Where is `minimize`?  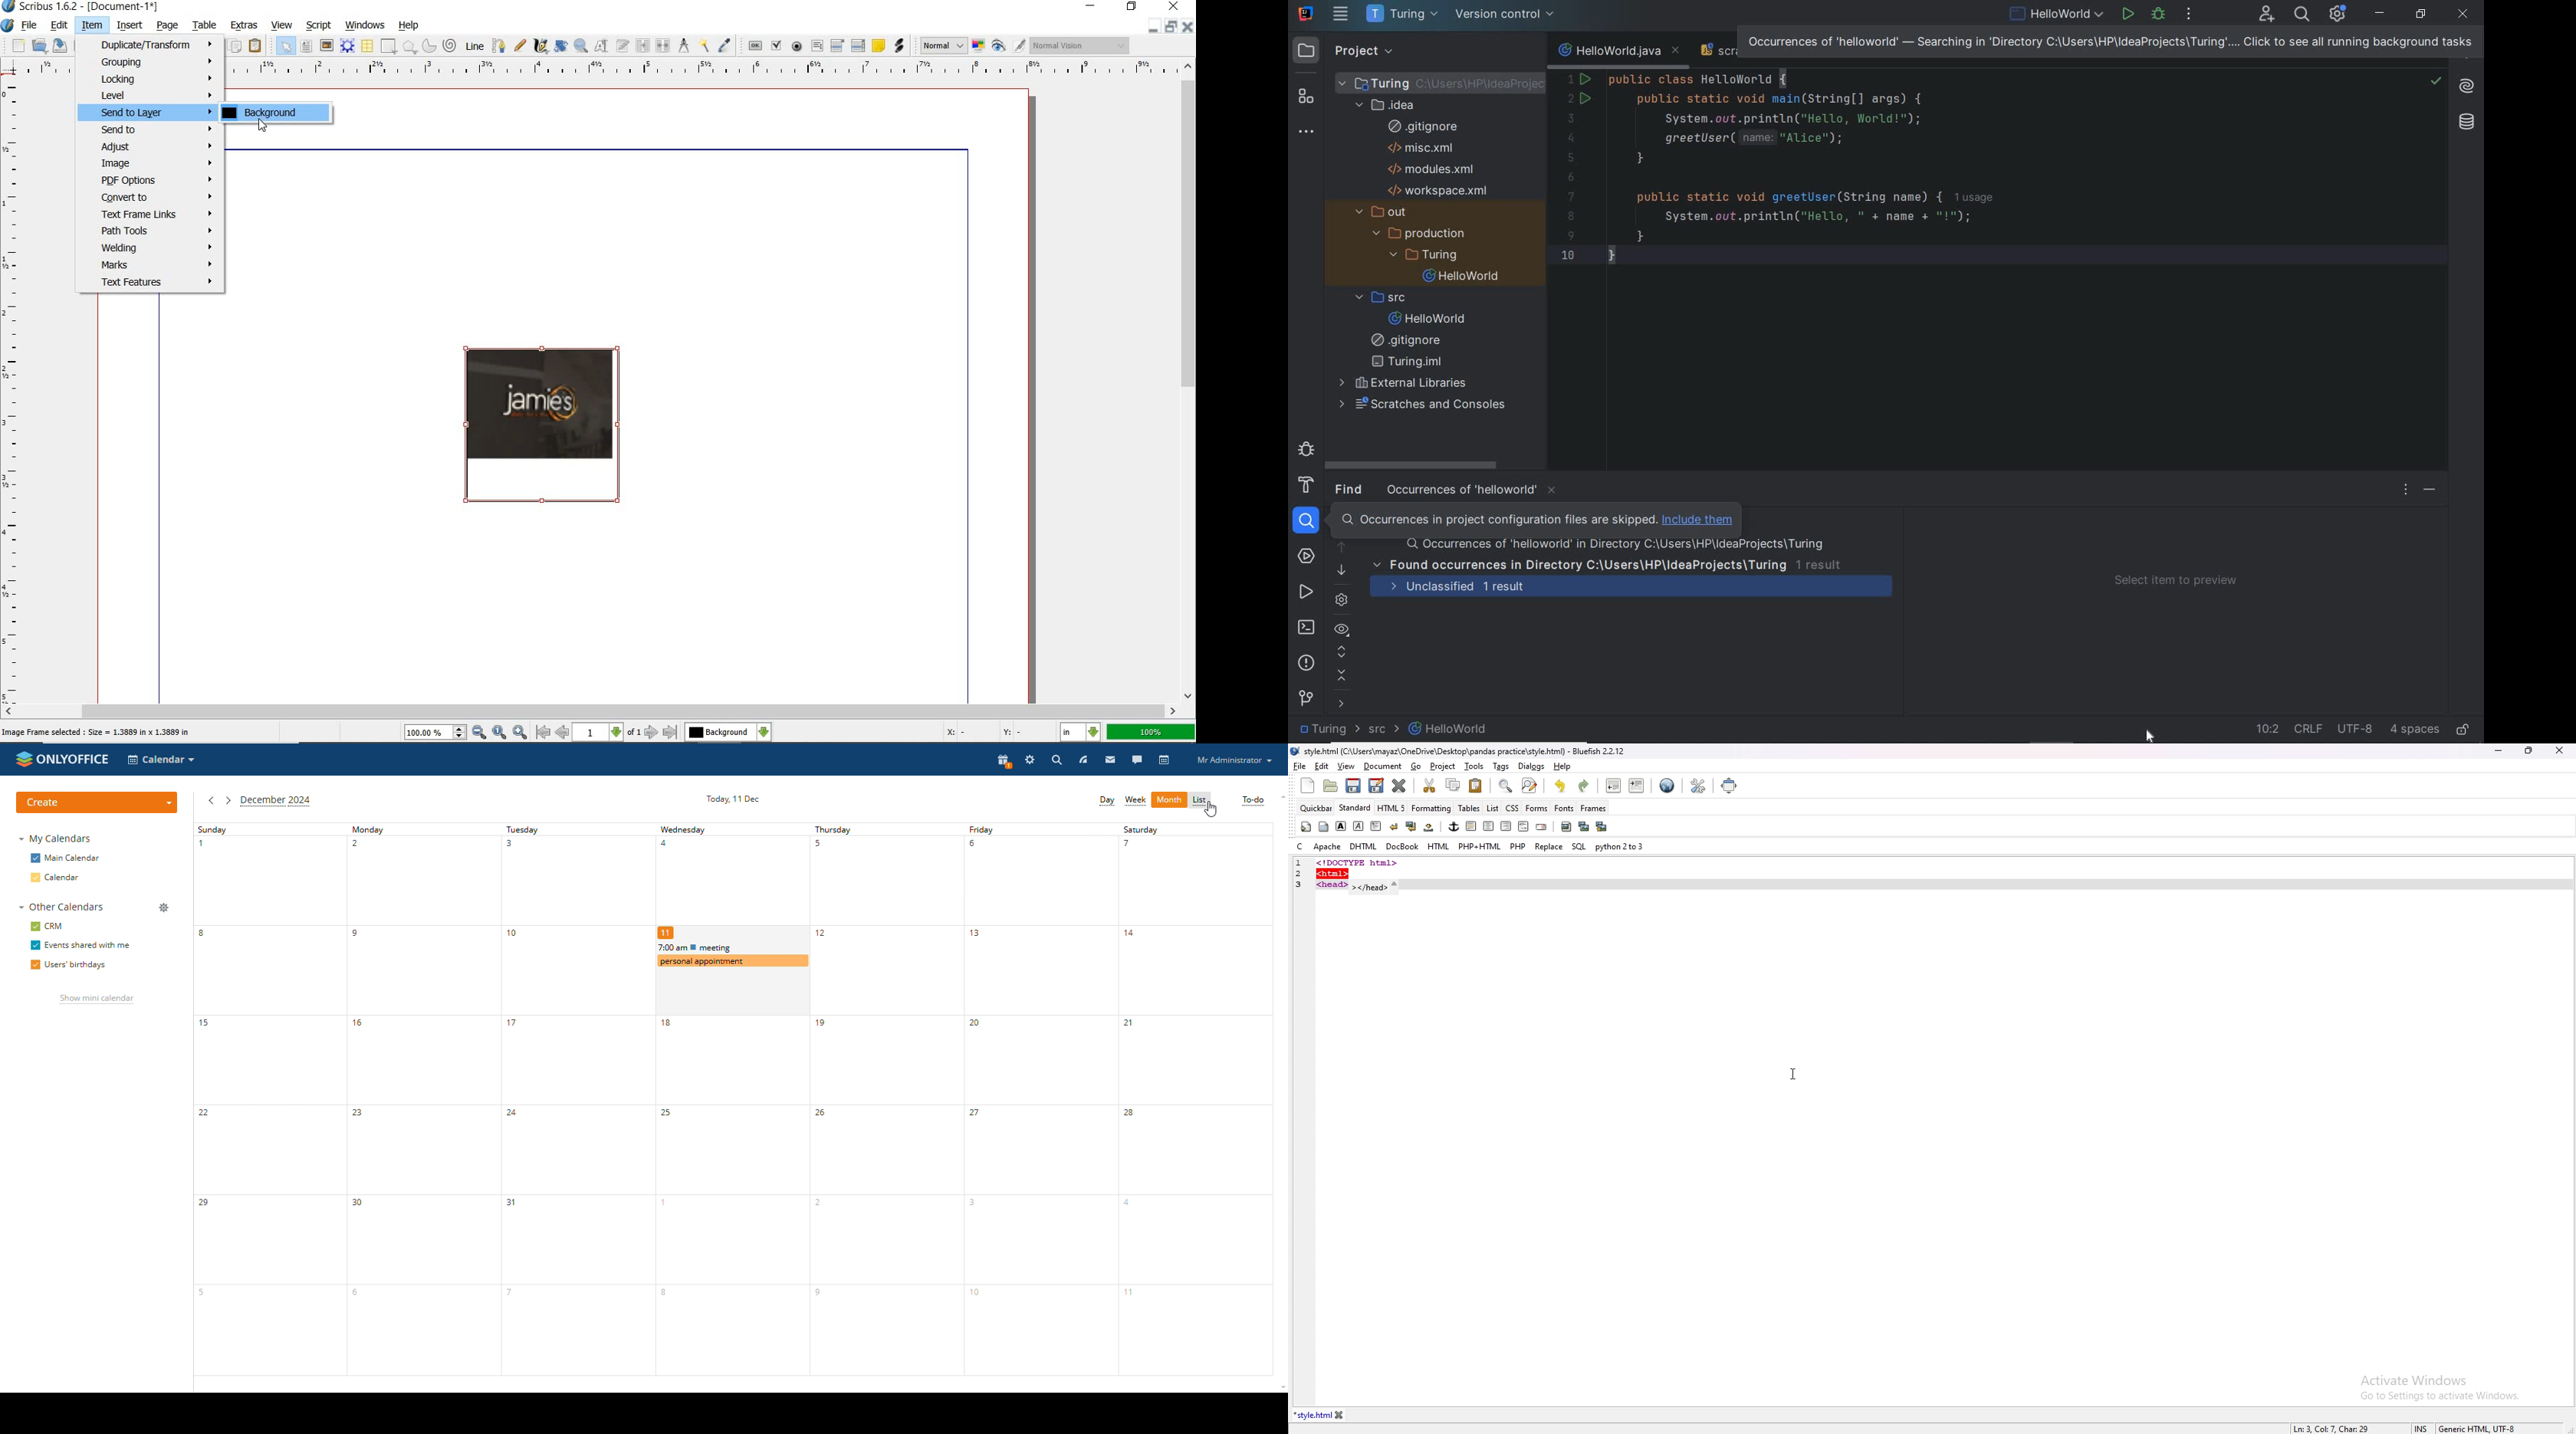 minimize is located at coordinates (2498, 751).